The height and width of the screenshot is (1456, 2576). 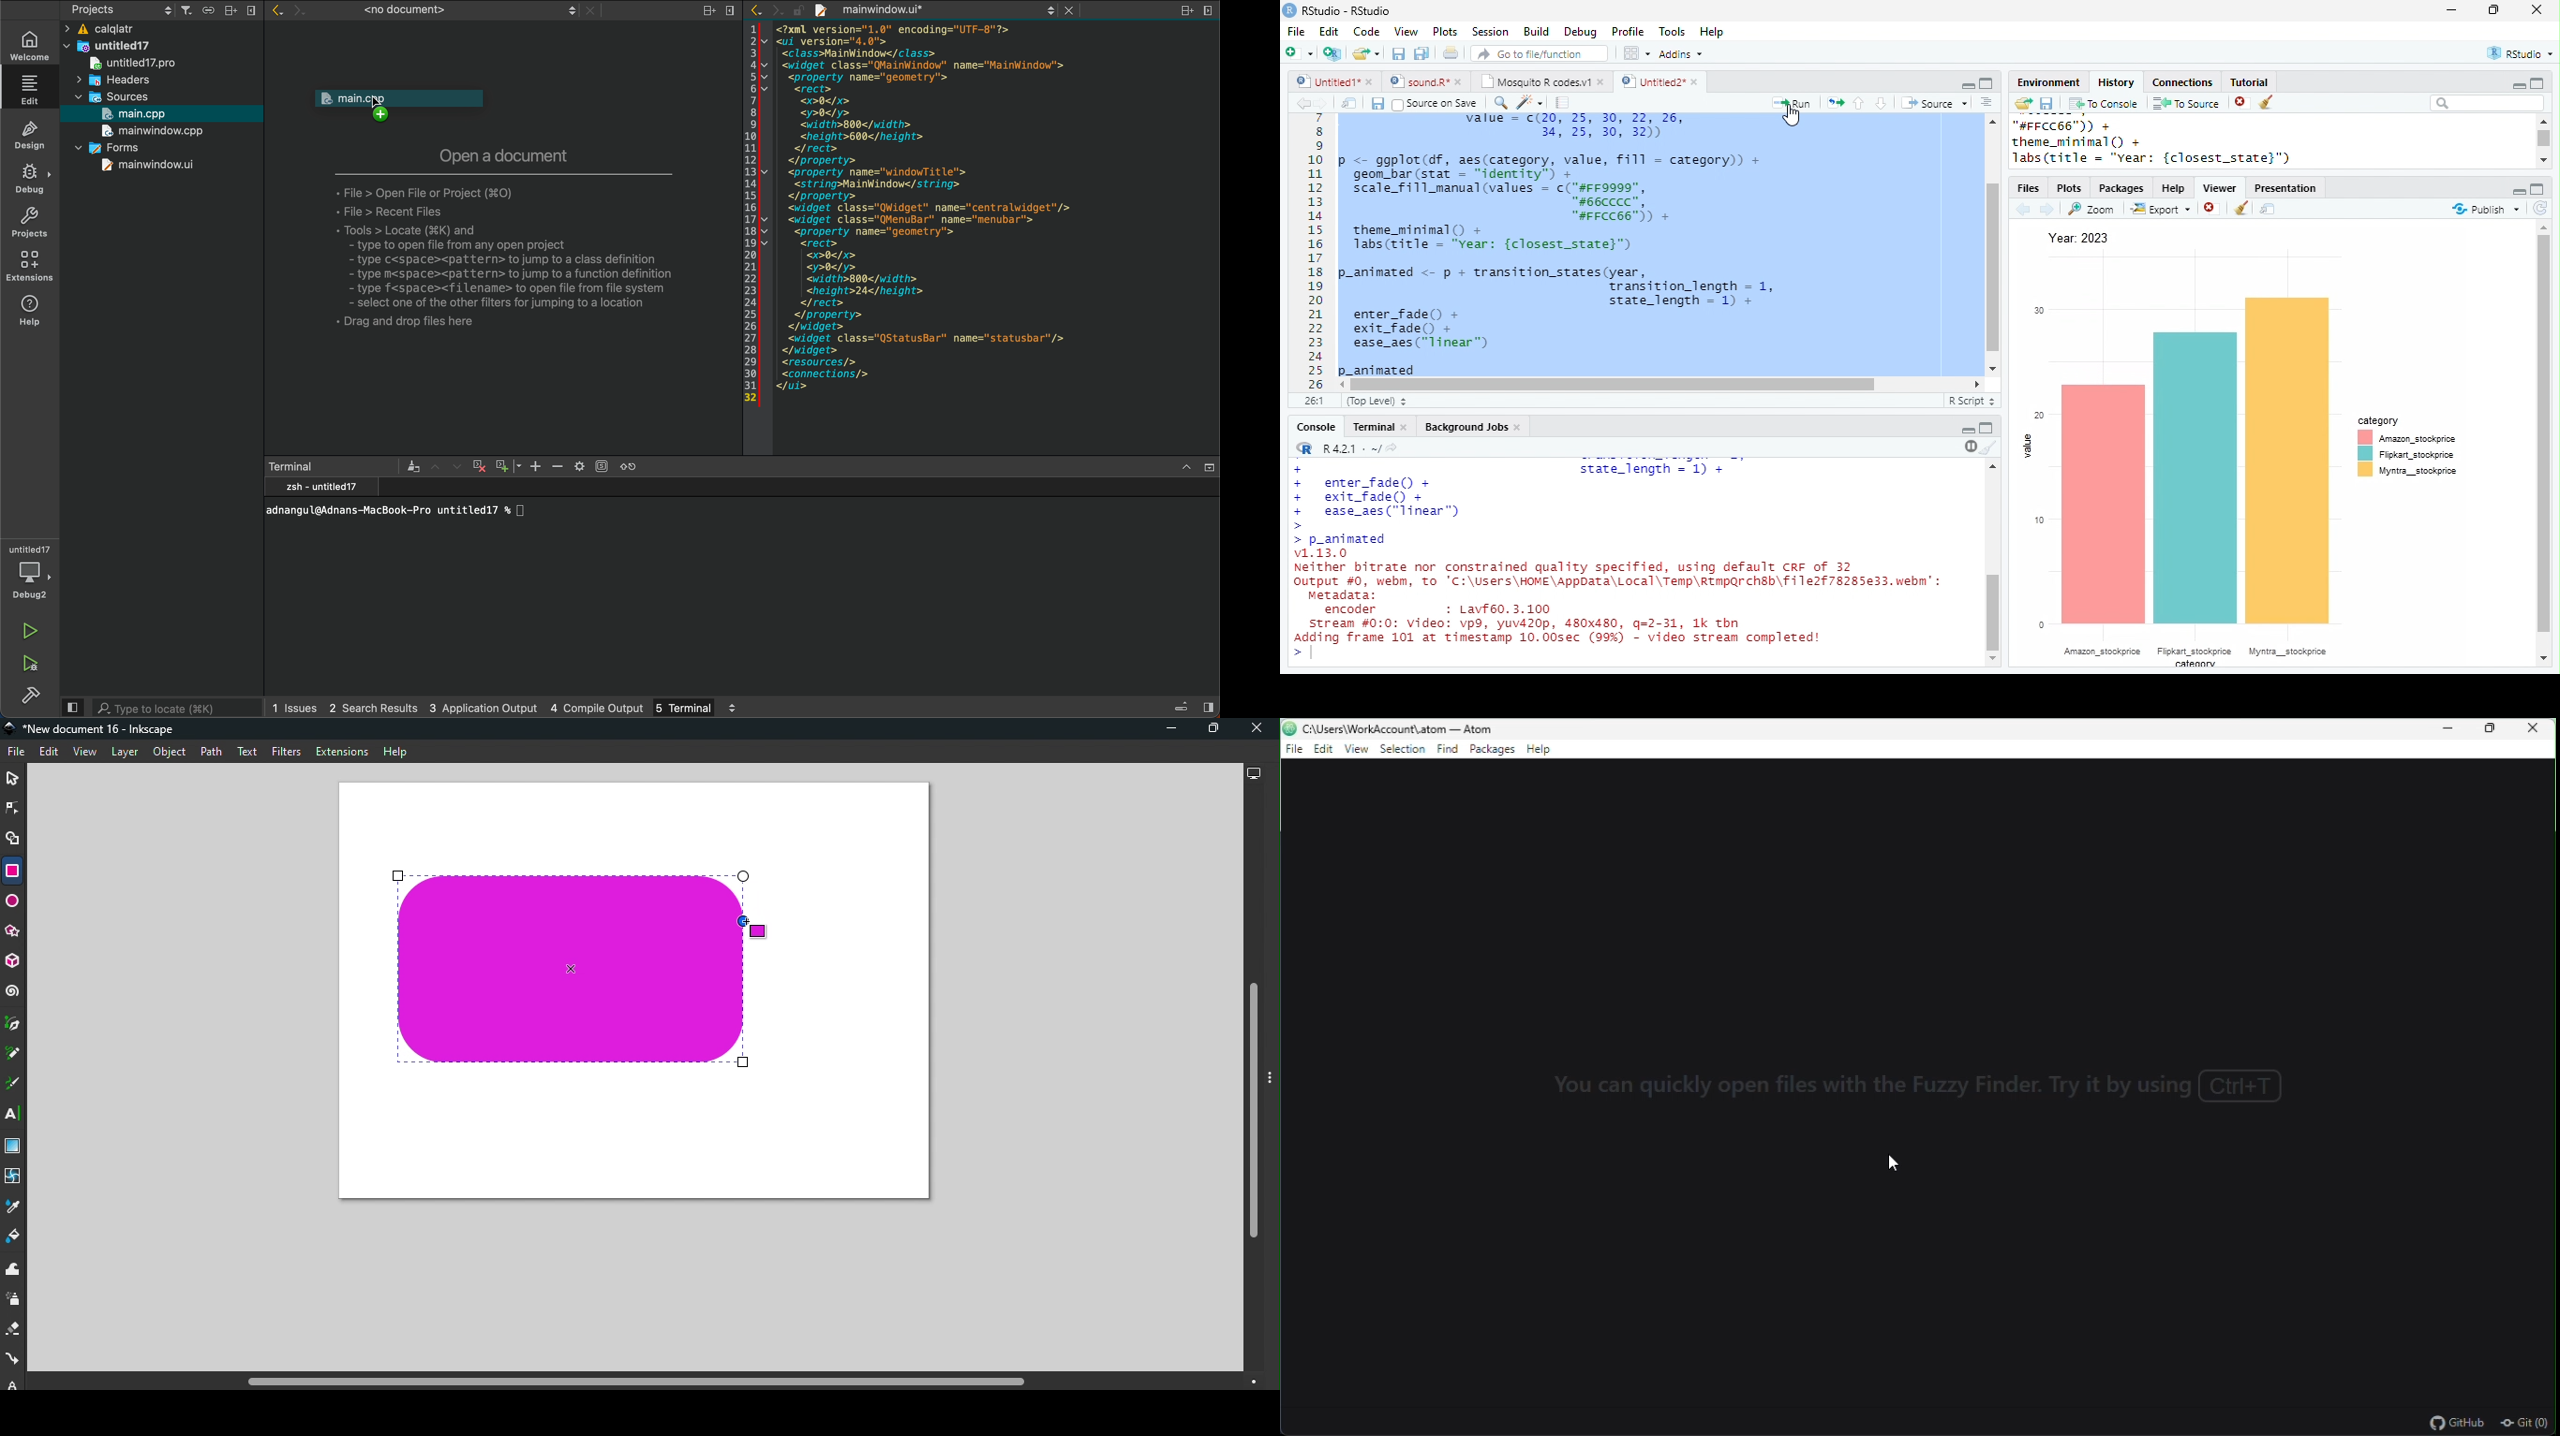 I want to click on Path, so click(x=211, y=754).